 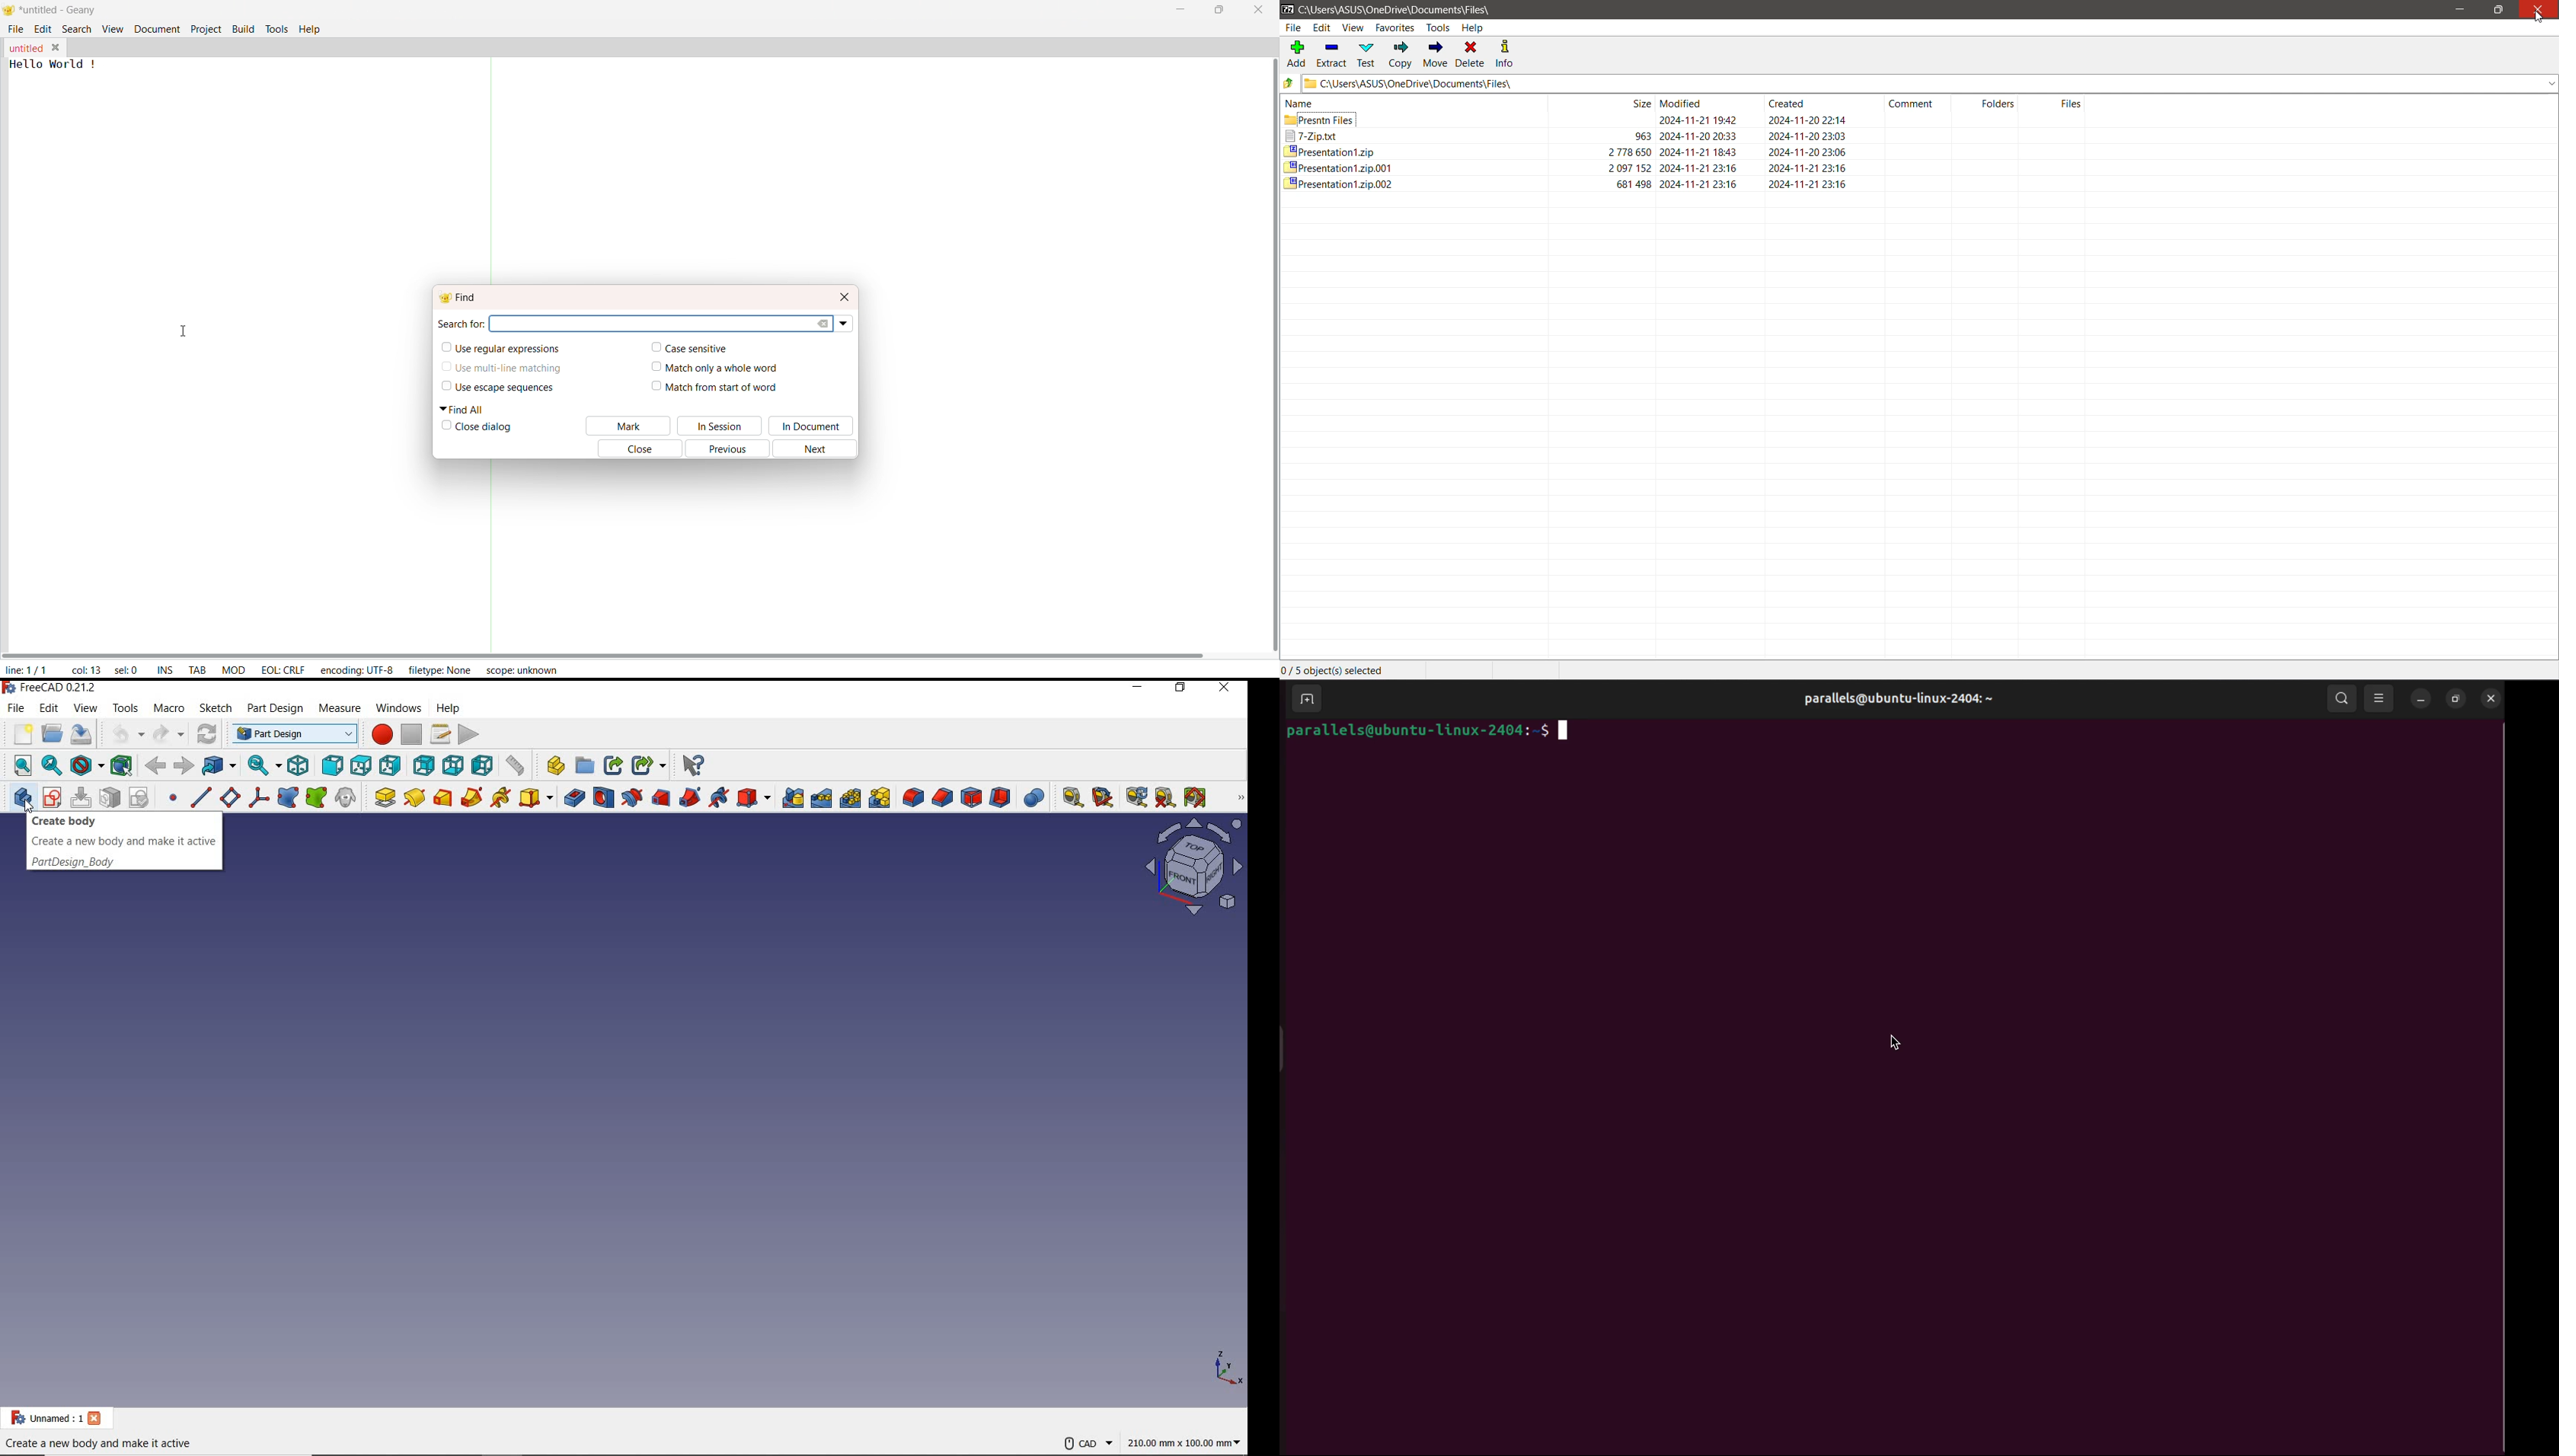 What do you see at coordinates (1909, 105) in the screenshot?
I see `‘Comment` at bounding box center [1909, 105].